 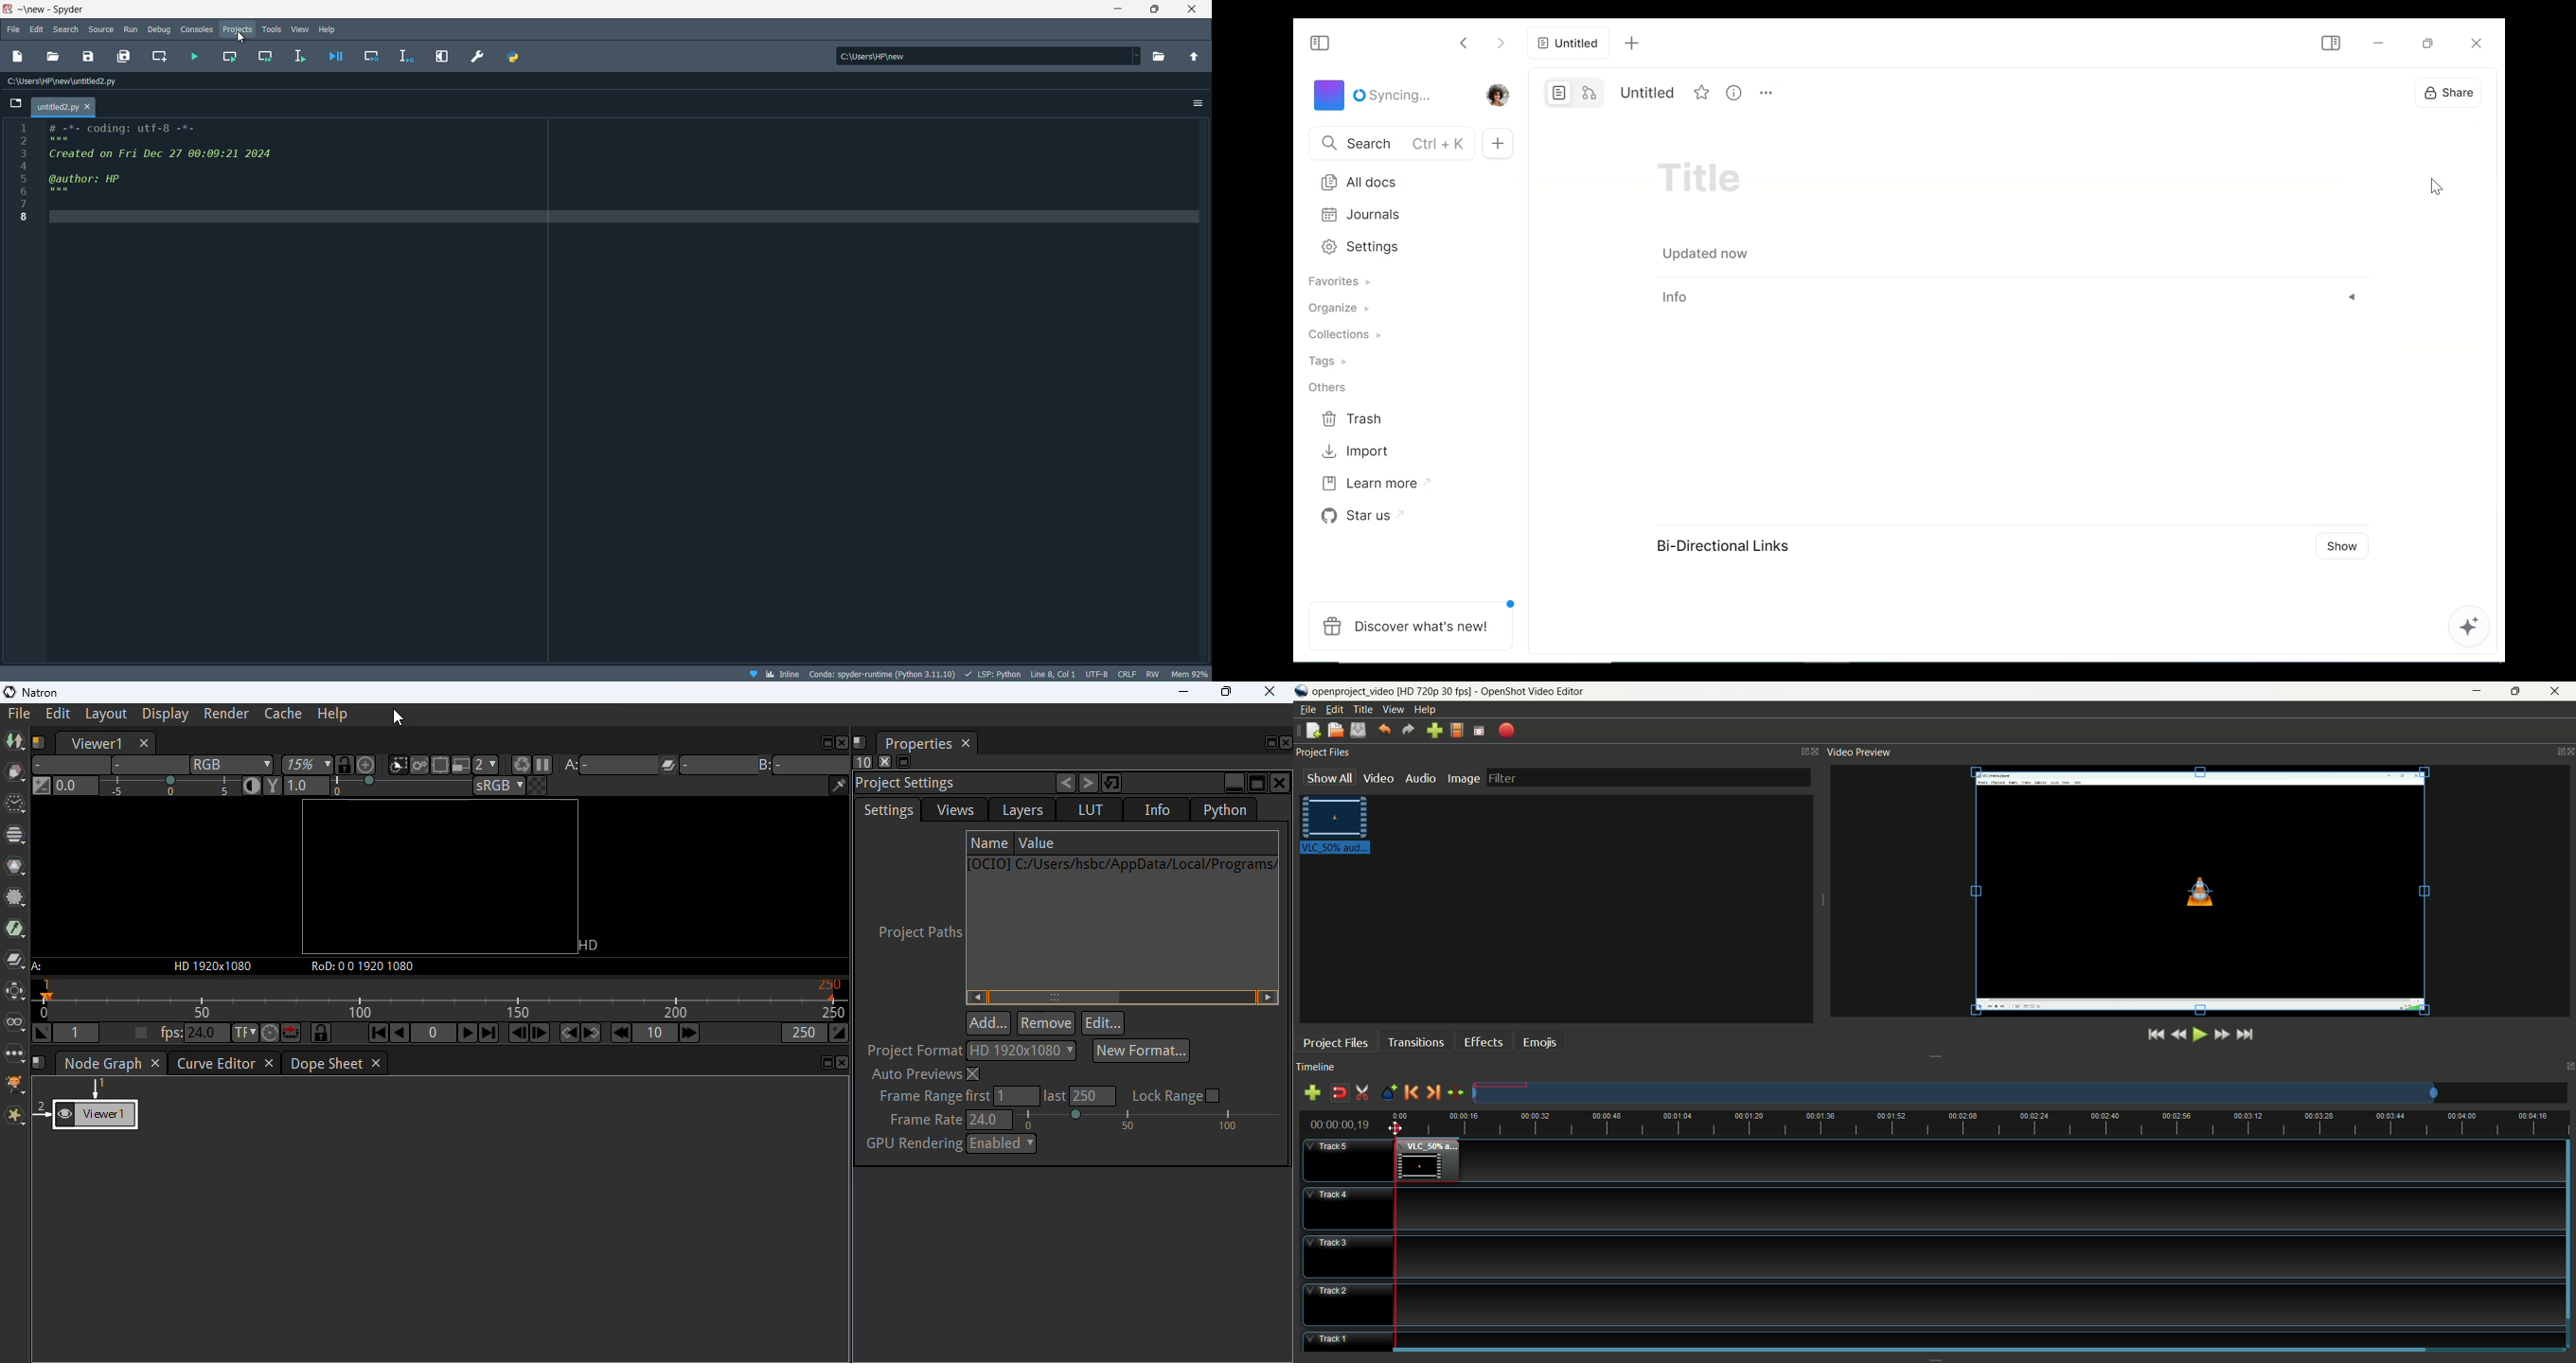 What do you see at coordinates (1540, 1041) in the screenshot?
I see `emojis` at bounding box center [1540, 1041].